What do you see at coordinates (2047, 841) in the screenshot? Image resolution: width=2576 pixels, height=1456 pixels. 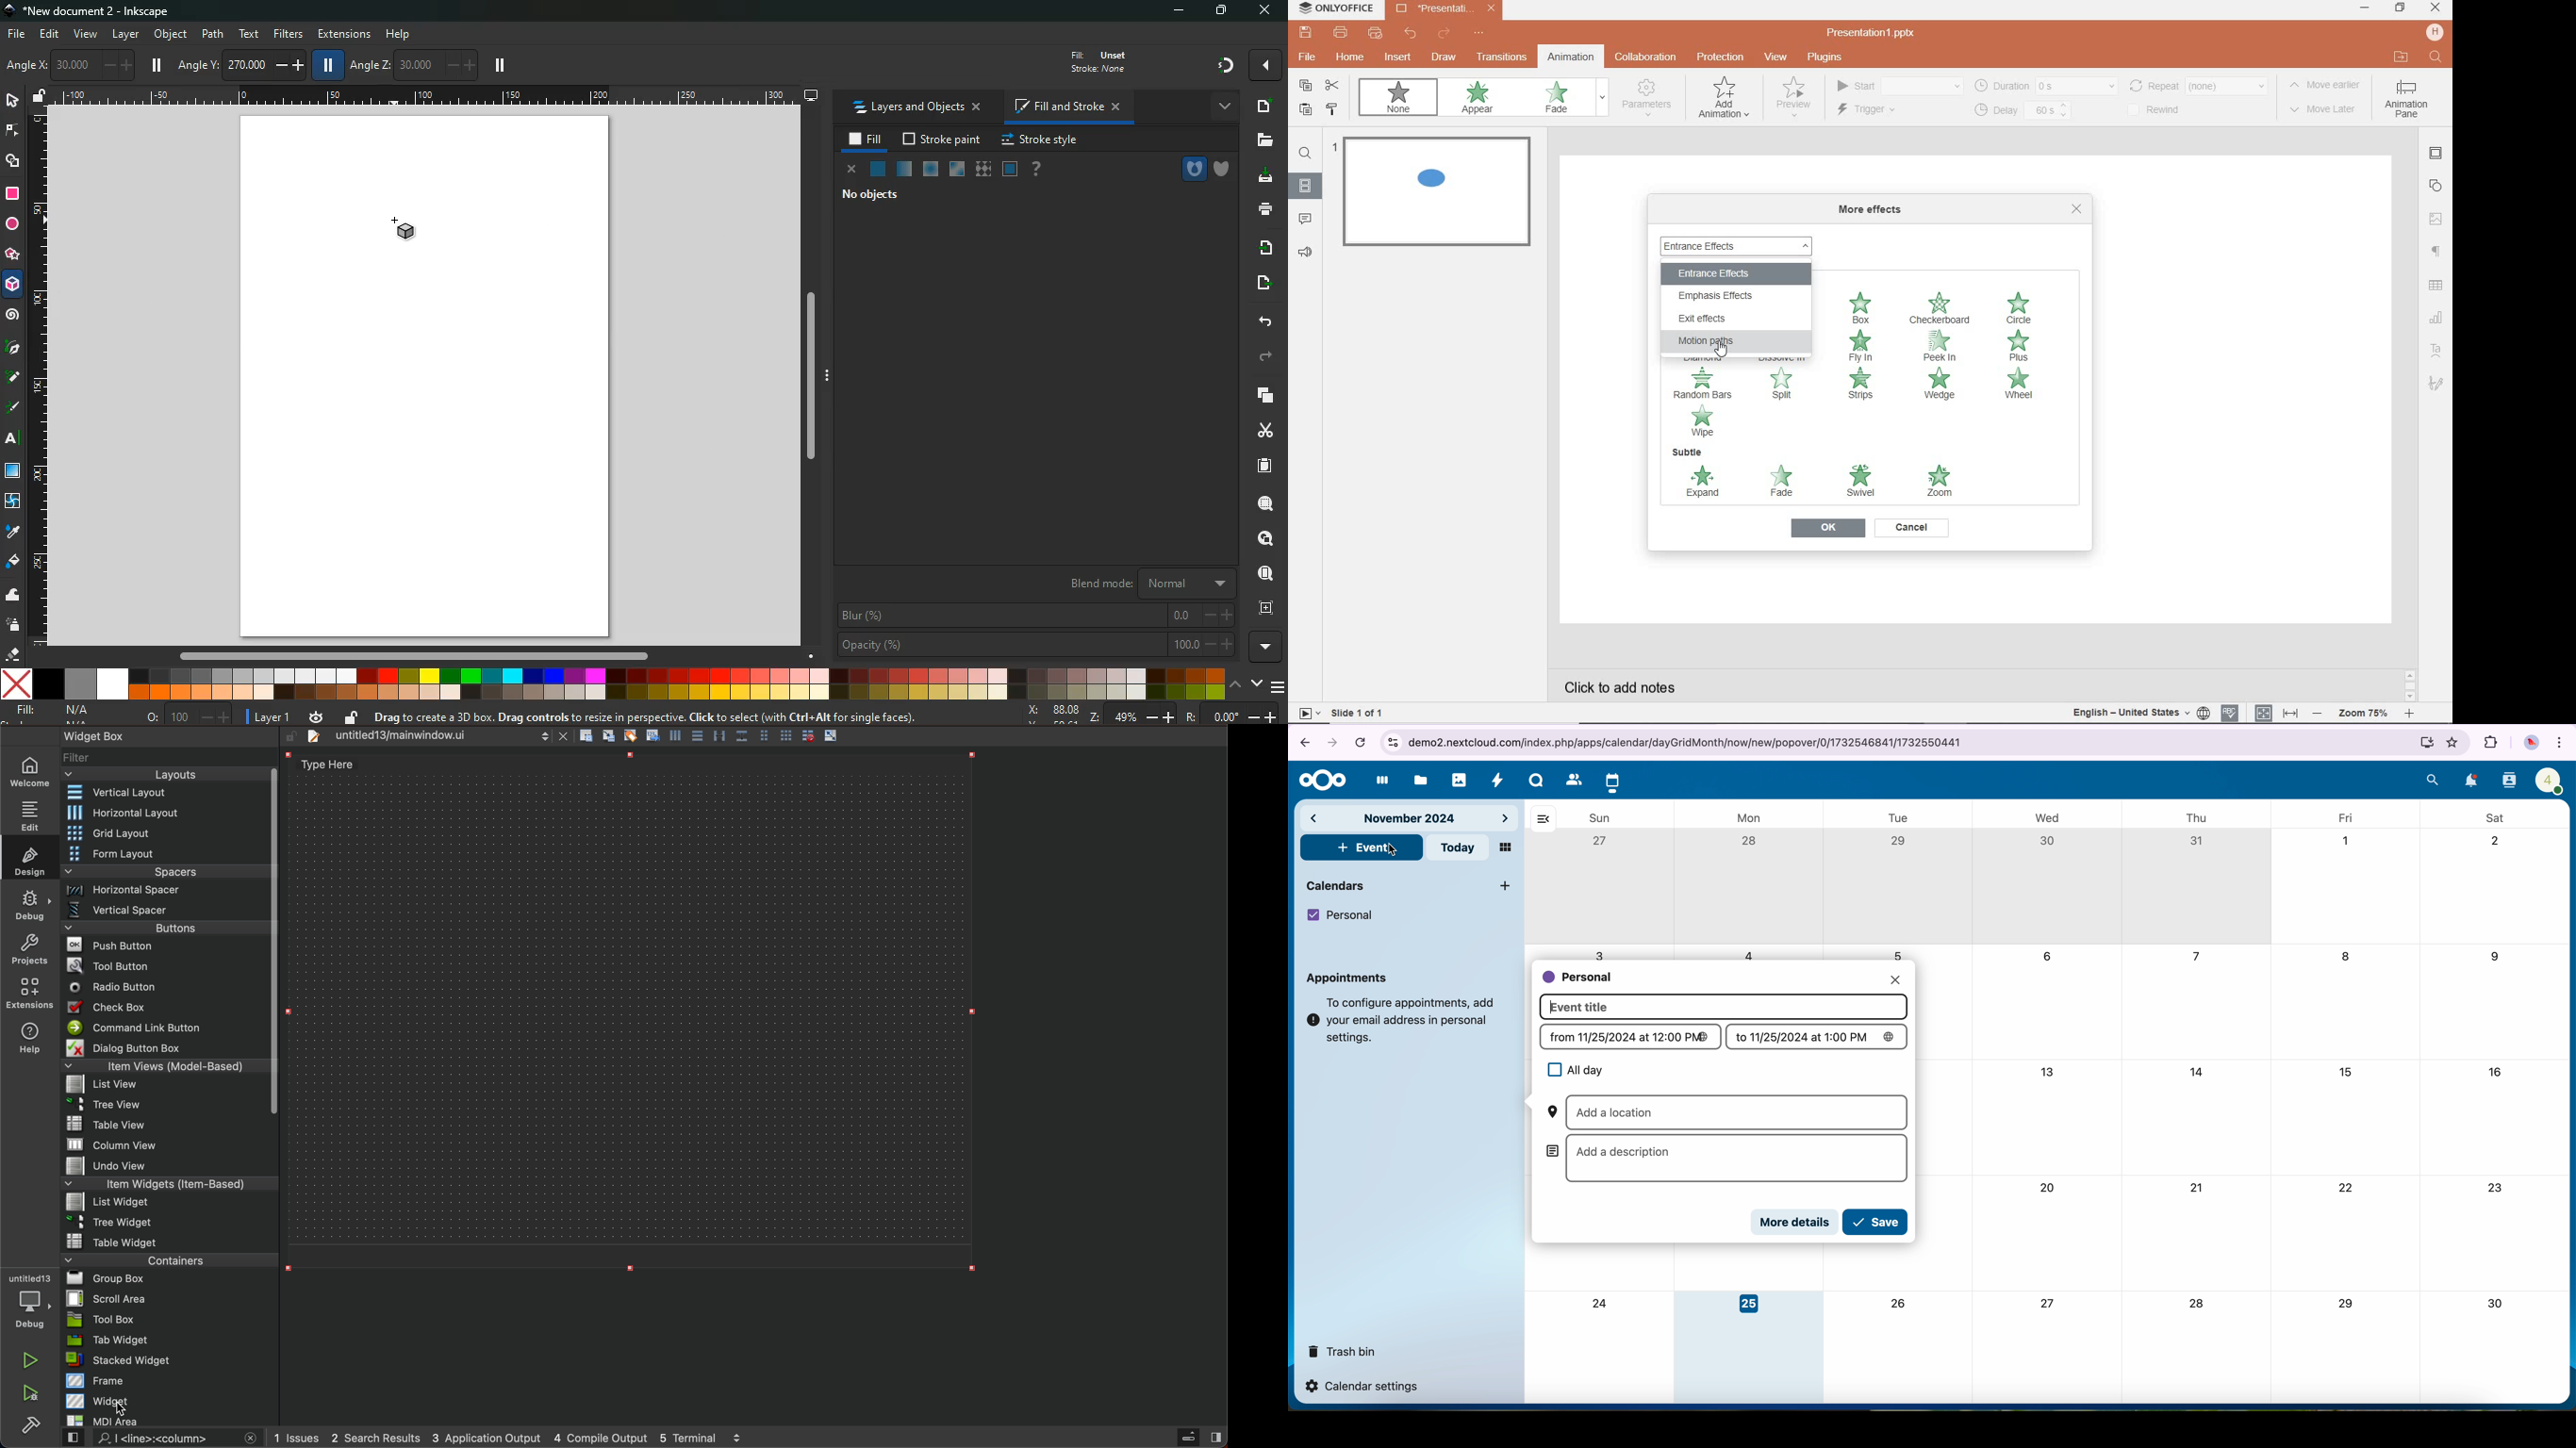 I see `30` at bounding box center [2047, 841].